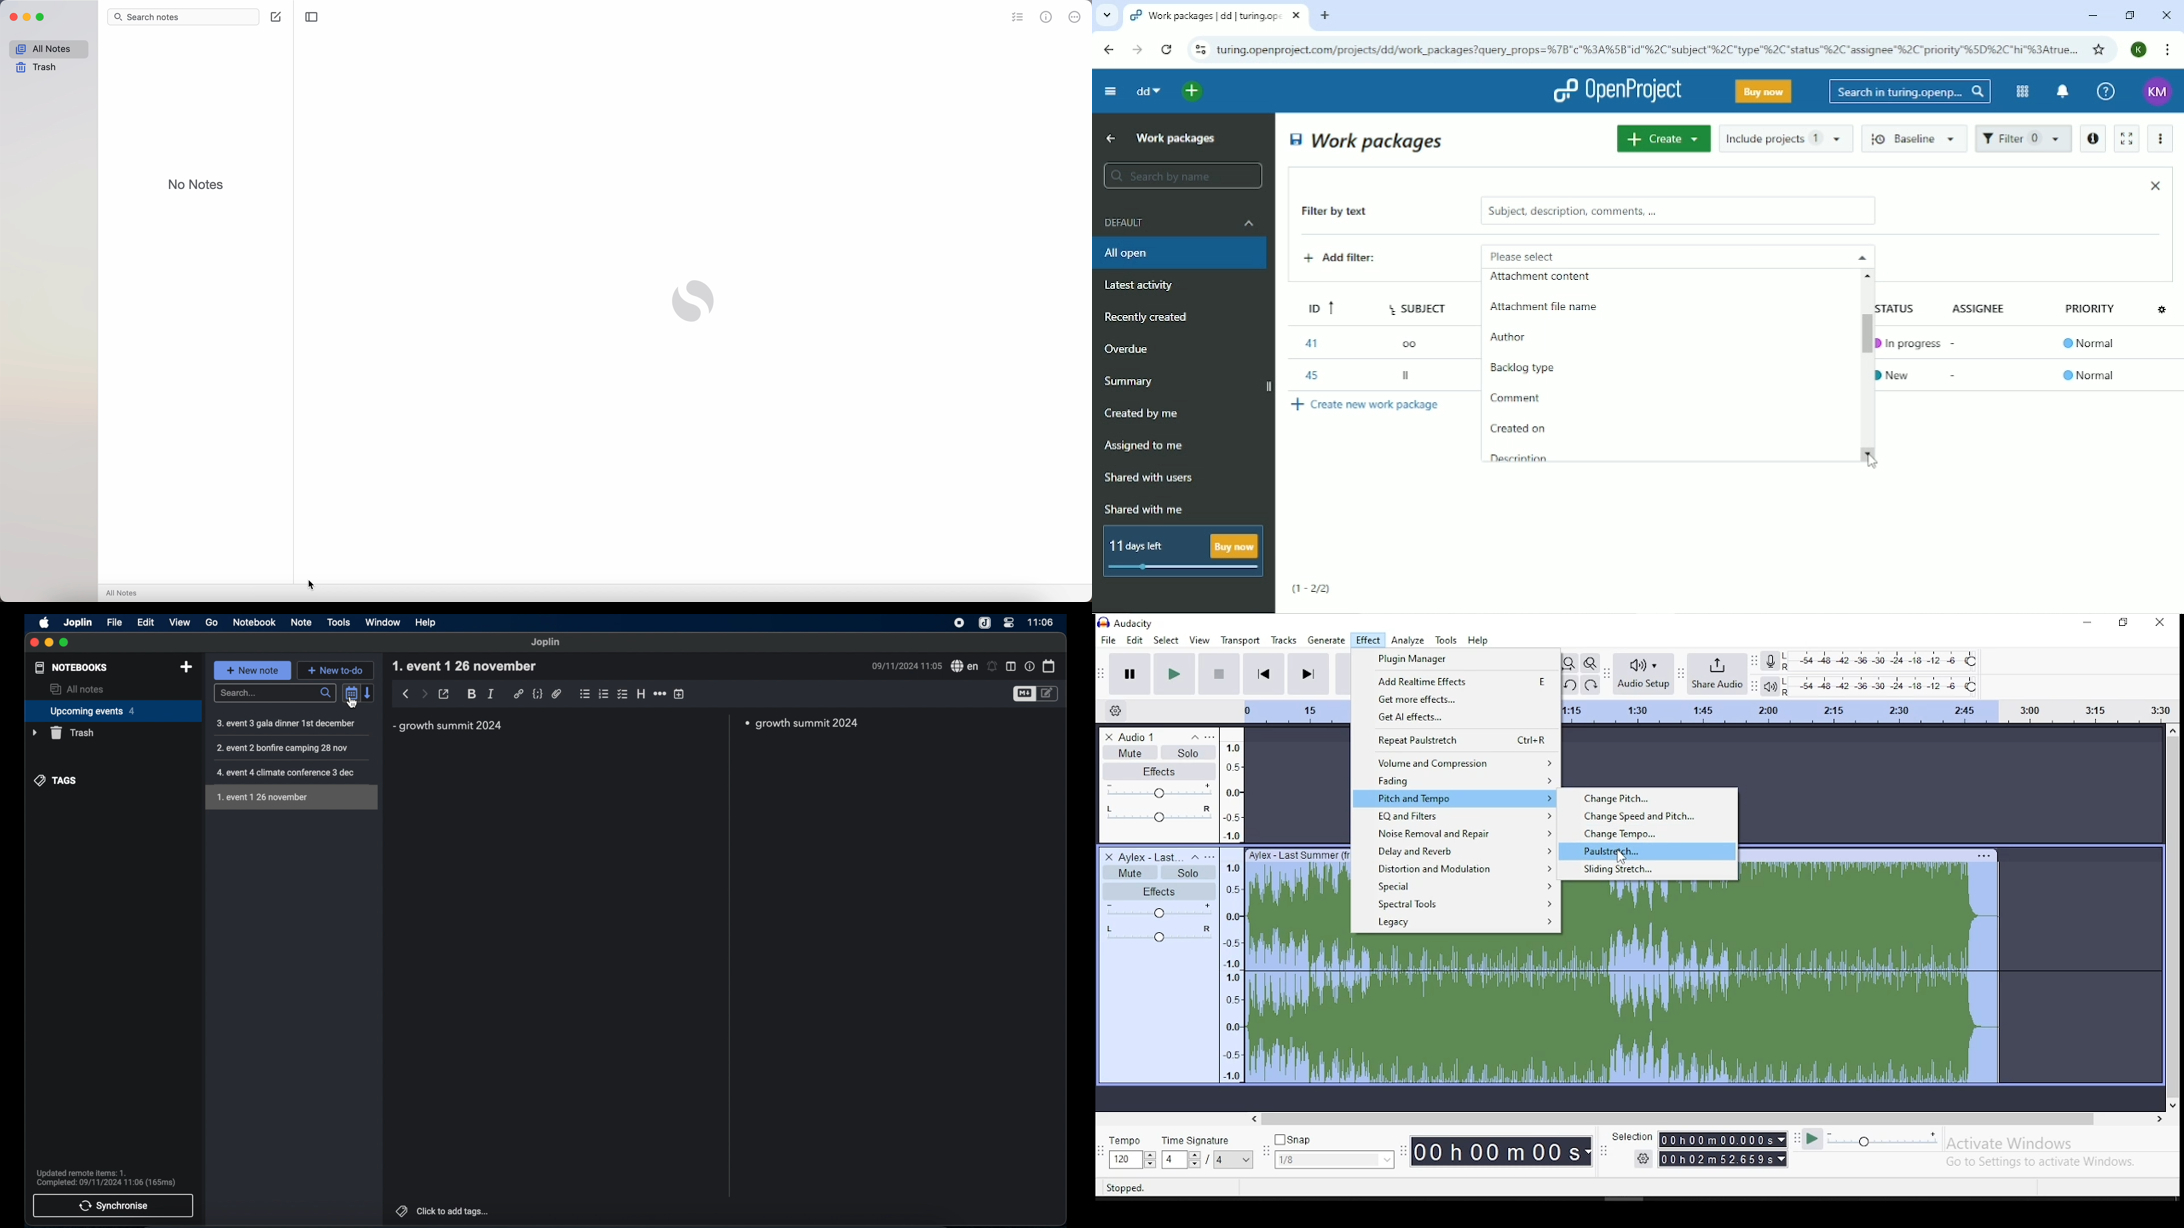 The height and width of the screenshot is (1232, 2184). I want to click on pitch and tempo, so click(1456, 798).